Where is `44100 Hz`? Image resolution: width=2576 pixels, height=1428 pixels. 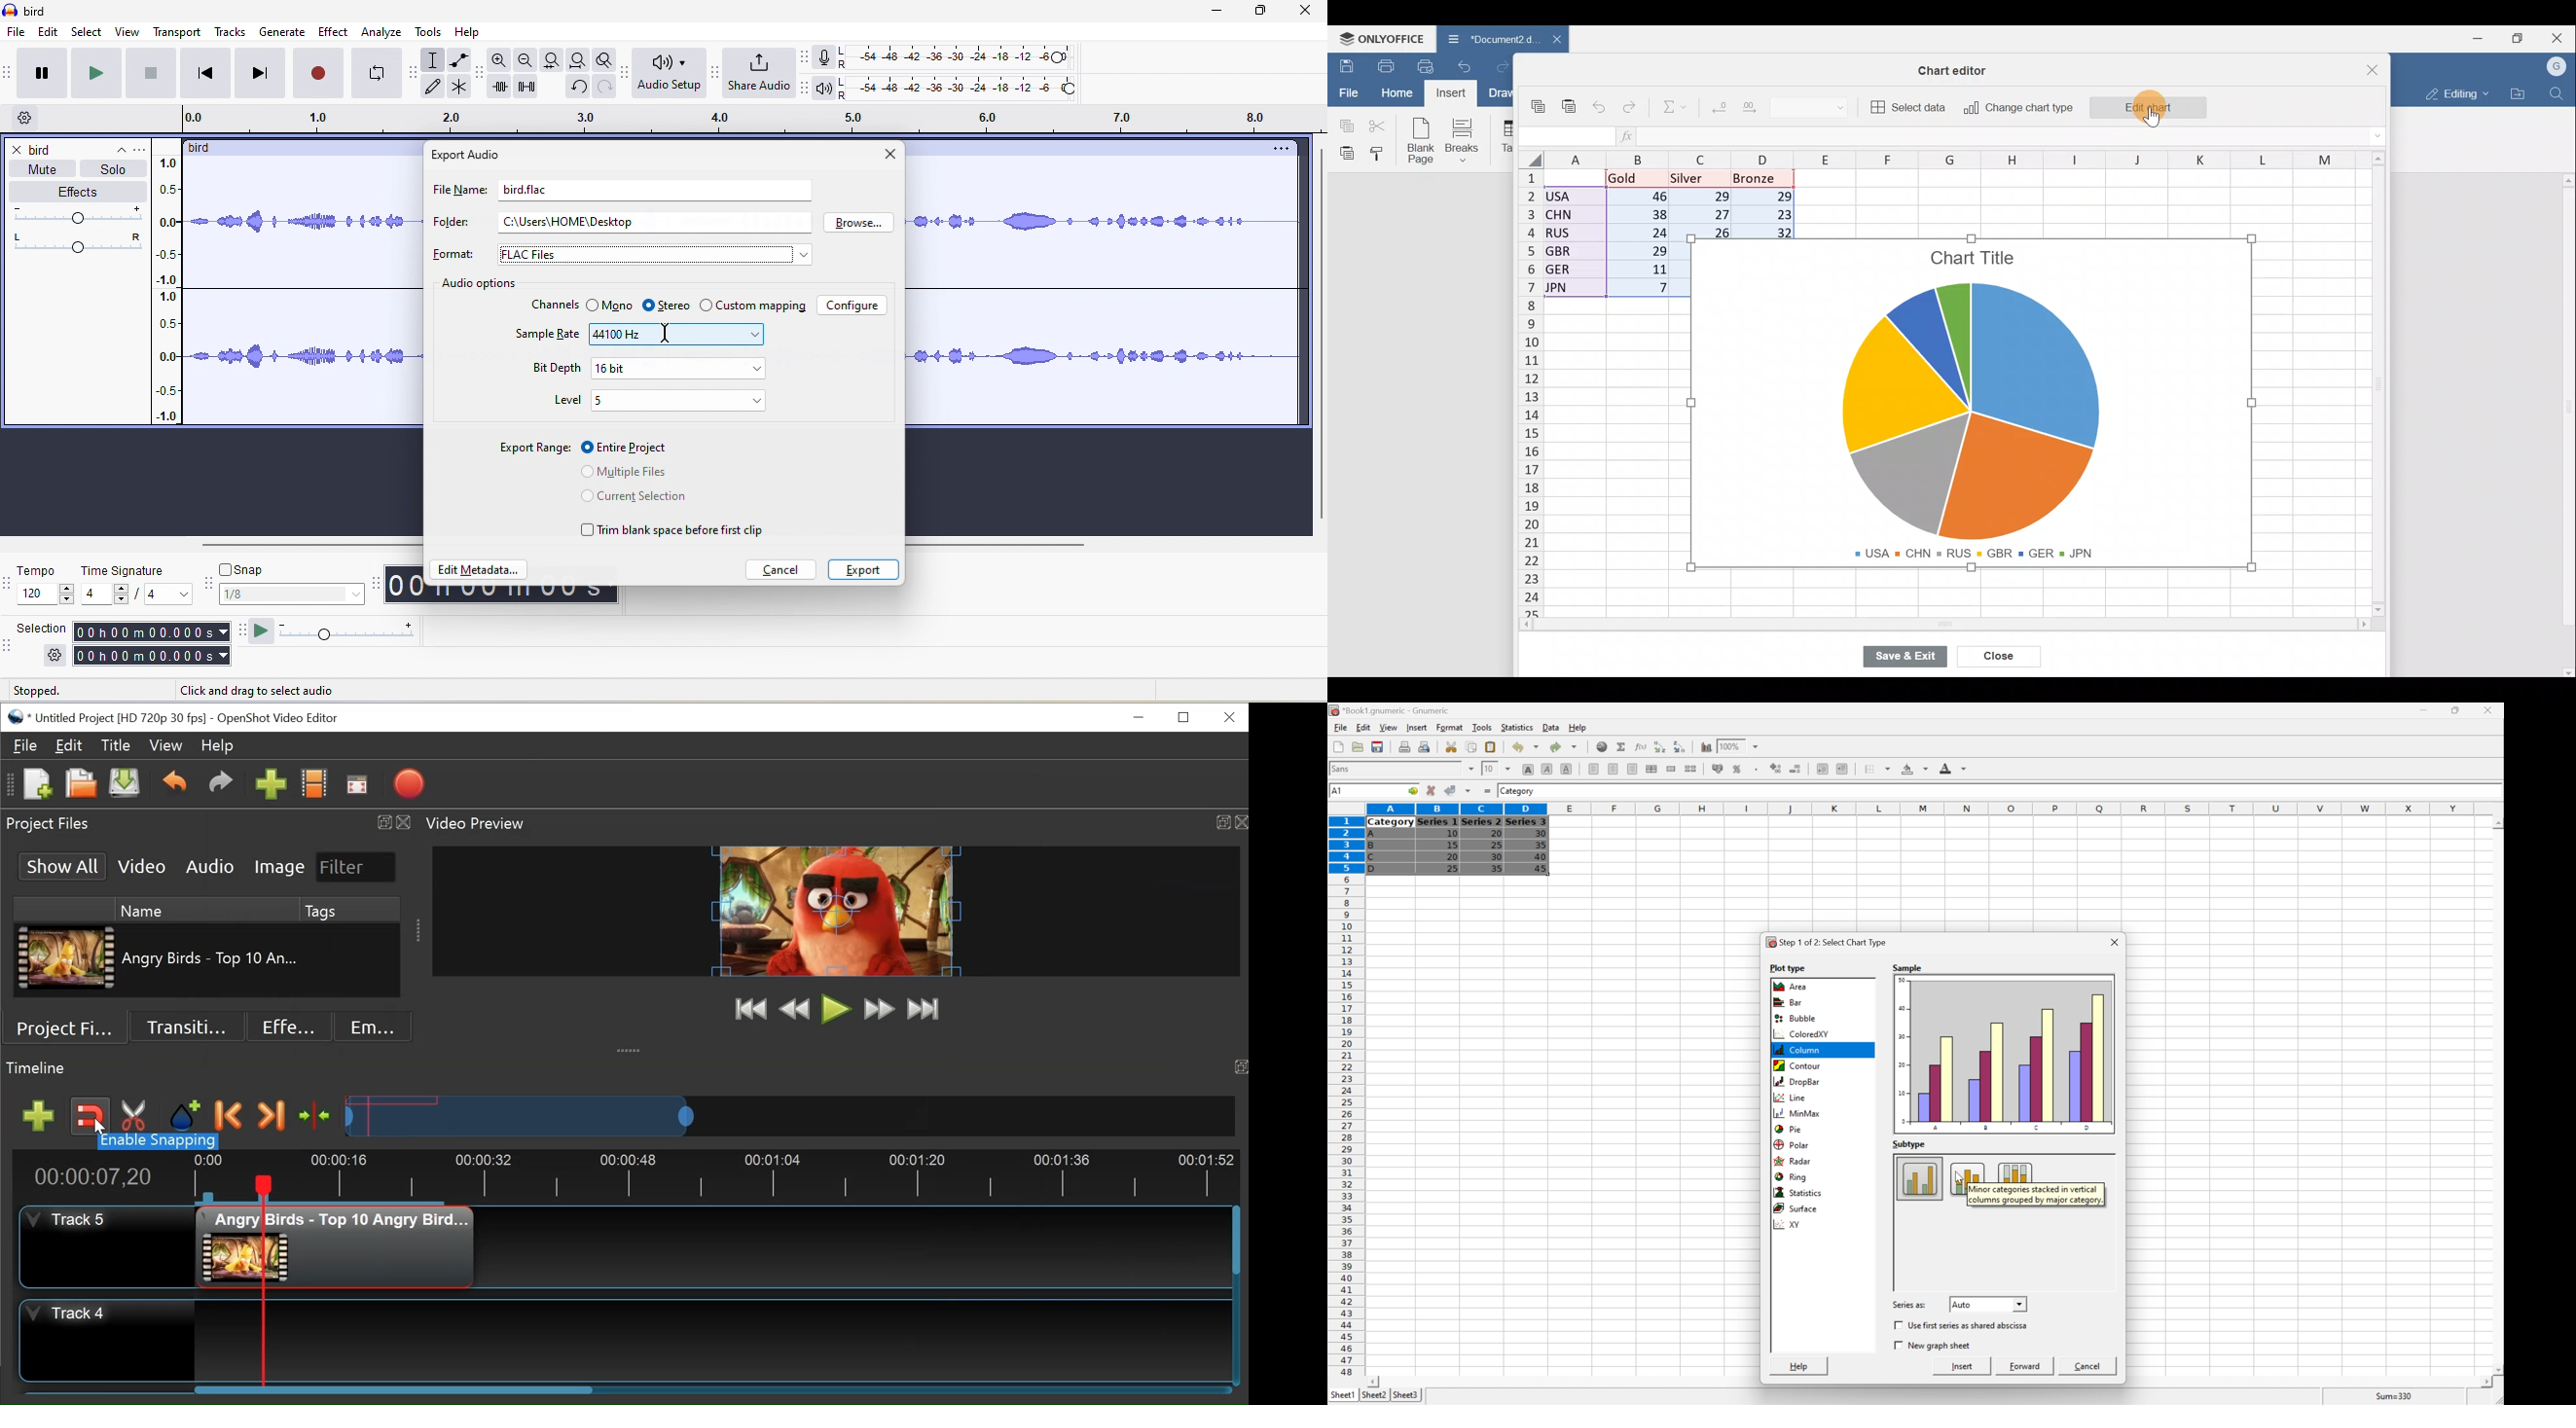
44100 Hz is located at coordinates (676, 334).